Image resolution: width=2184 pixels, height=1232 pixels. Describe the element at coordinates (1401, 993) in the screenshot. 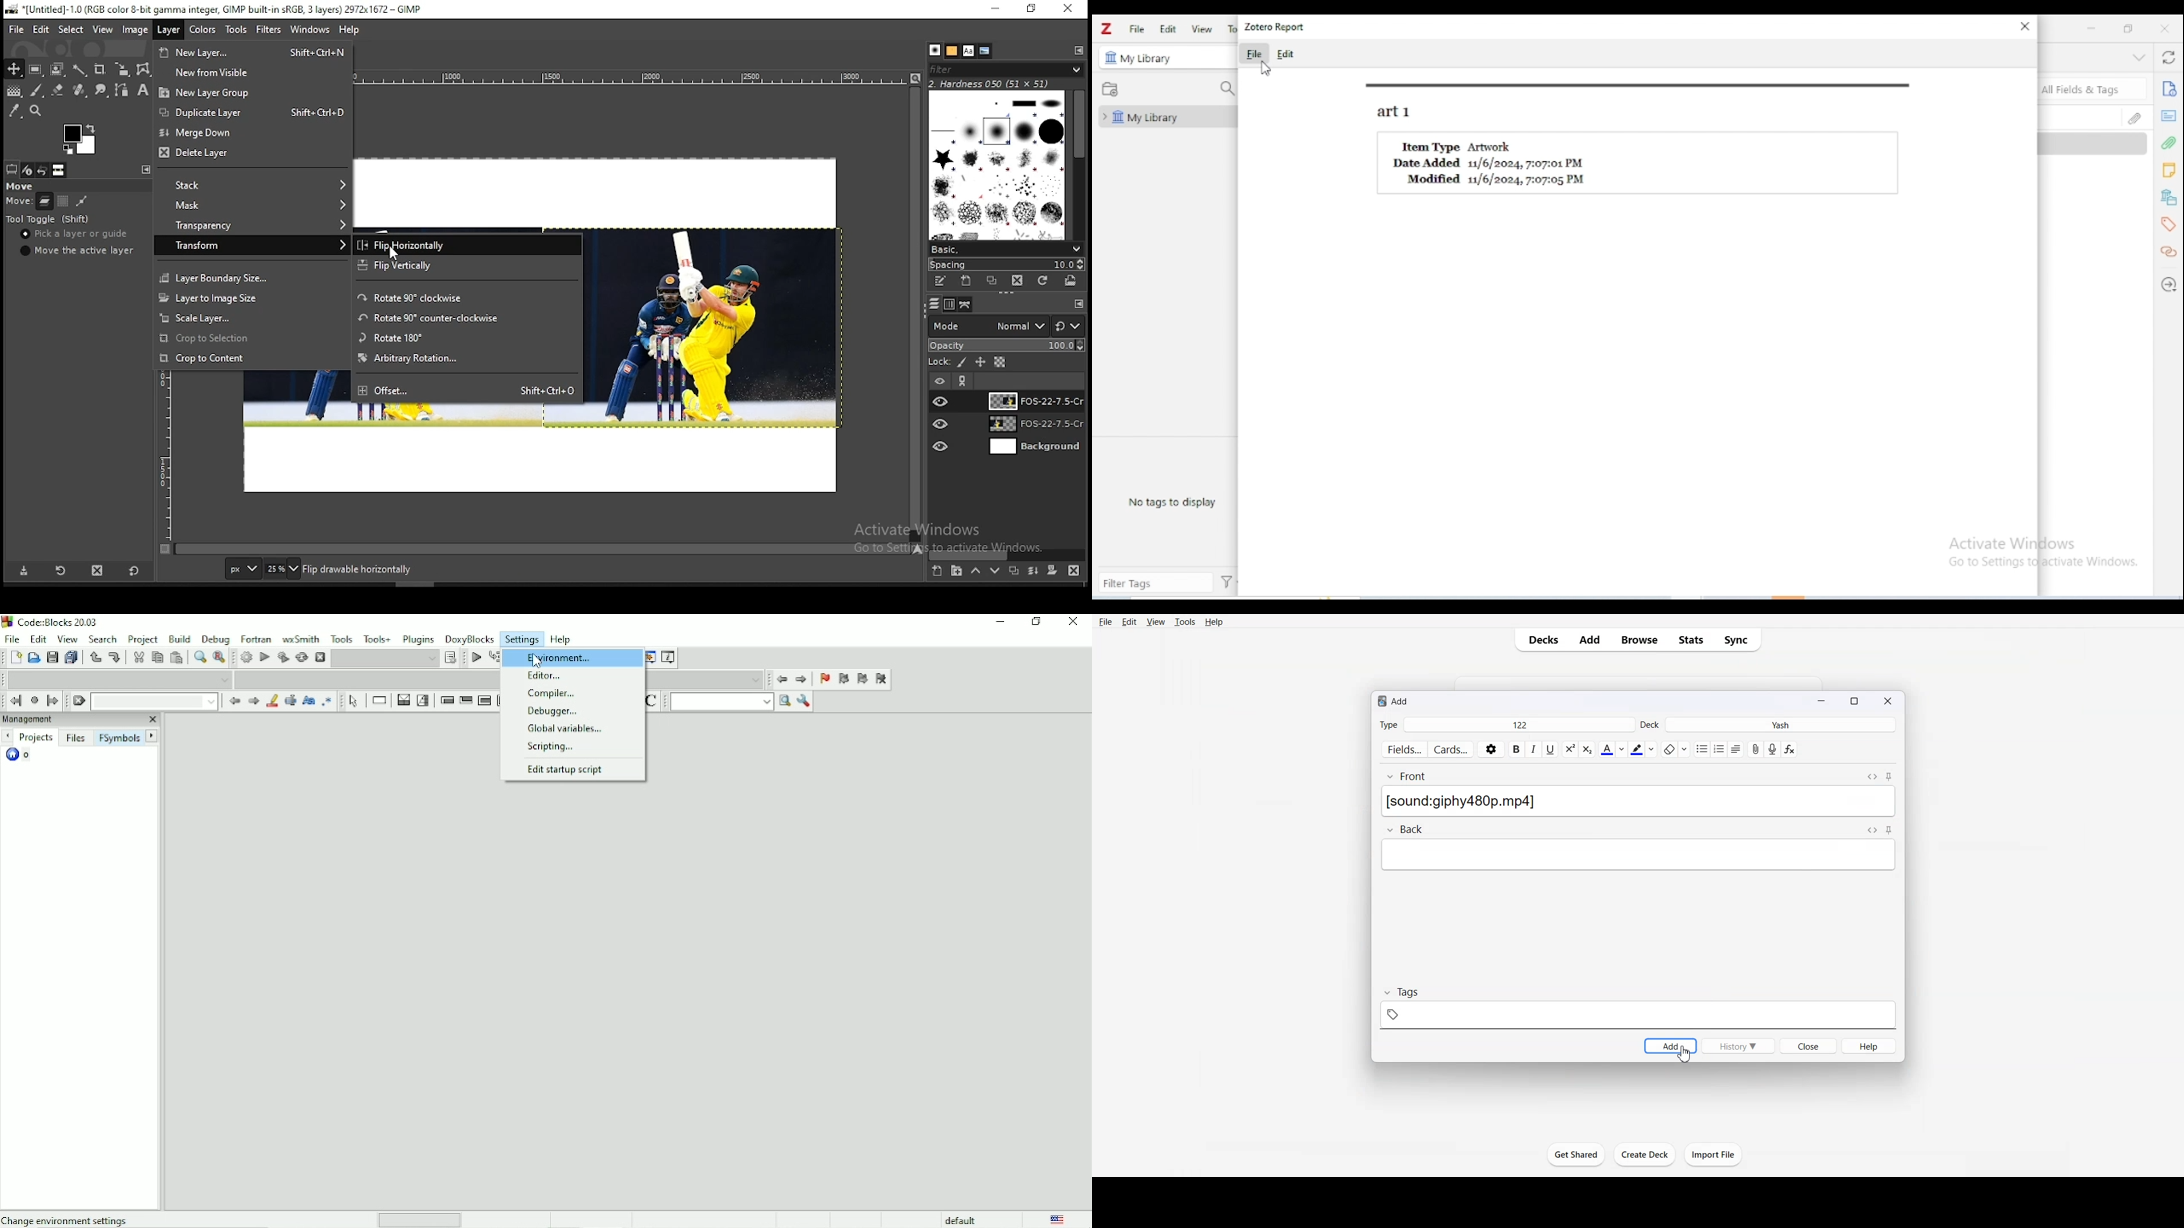

I see `Tags` at that location.